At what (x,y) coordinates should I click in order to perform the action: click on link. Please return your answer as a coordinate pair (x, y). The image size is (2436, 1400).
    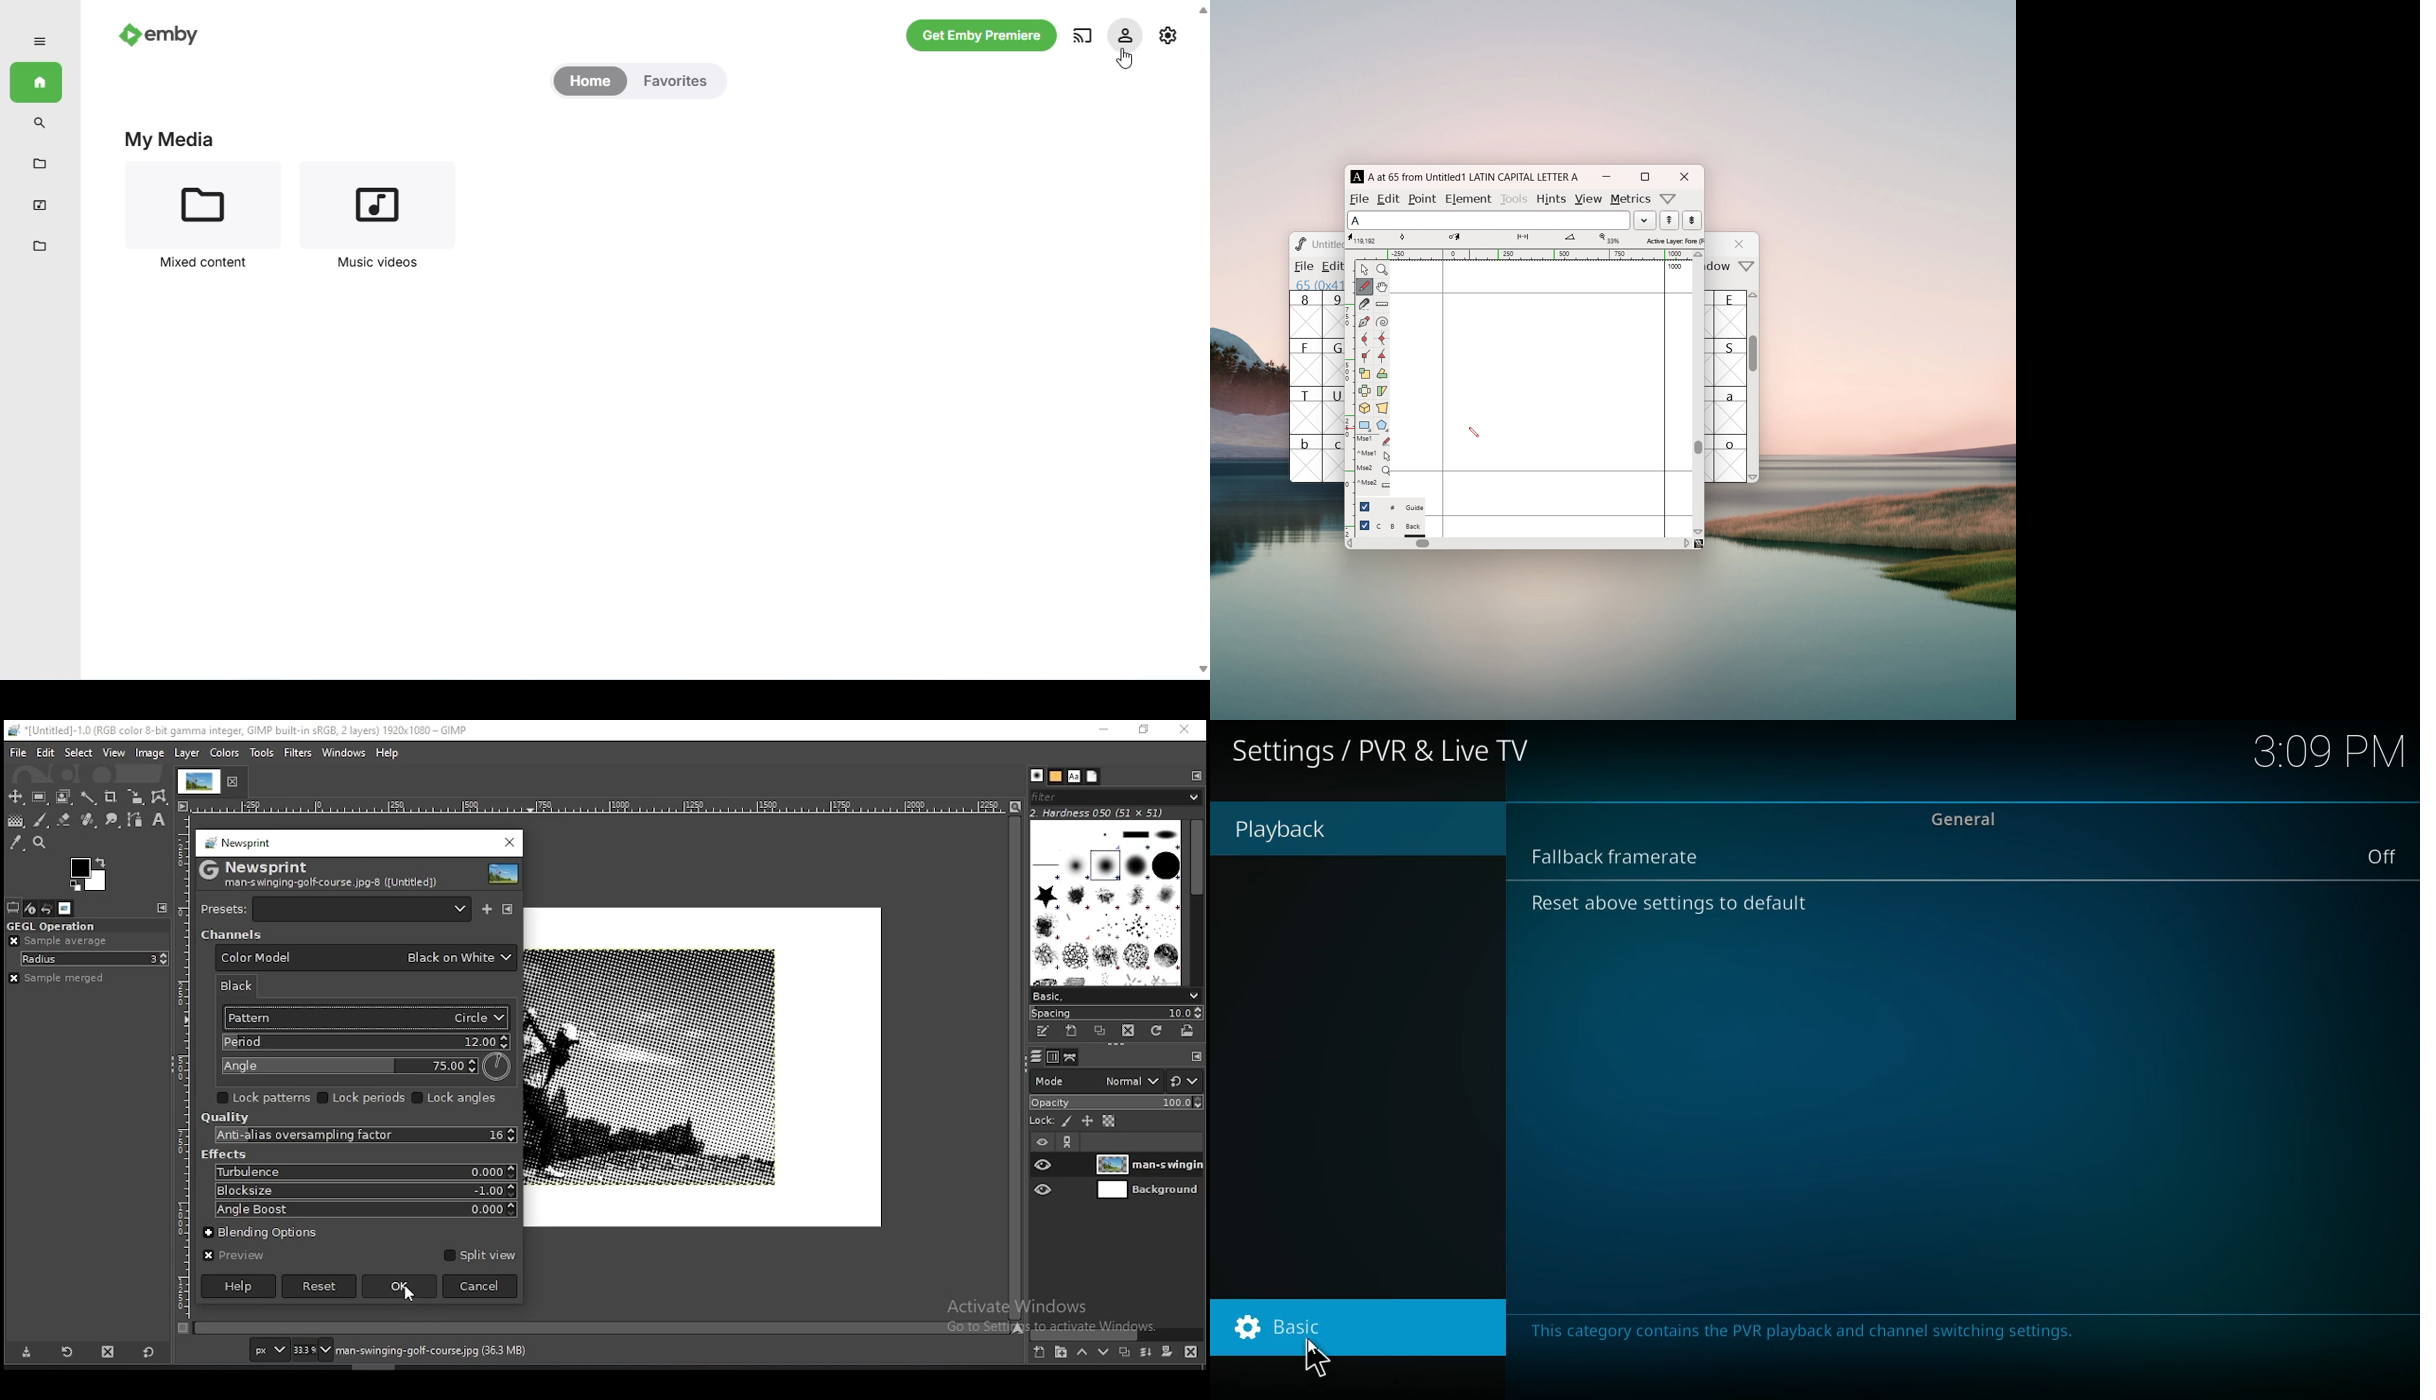
    Looking at the image, I should click on (1068, 1142).